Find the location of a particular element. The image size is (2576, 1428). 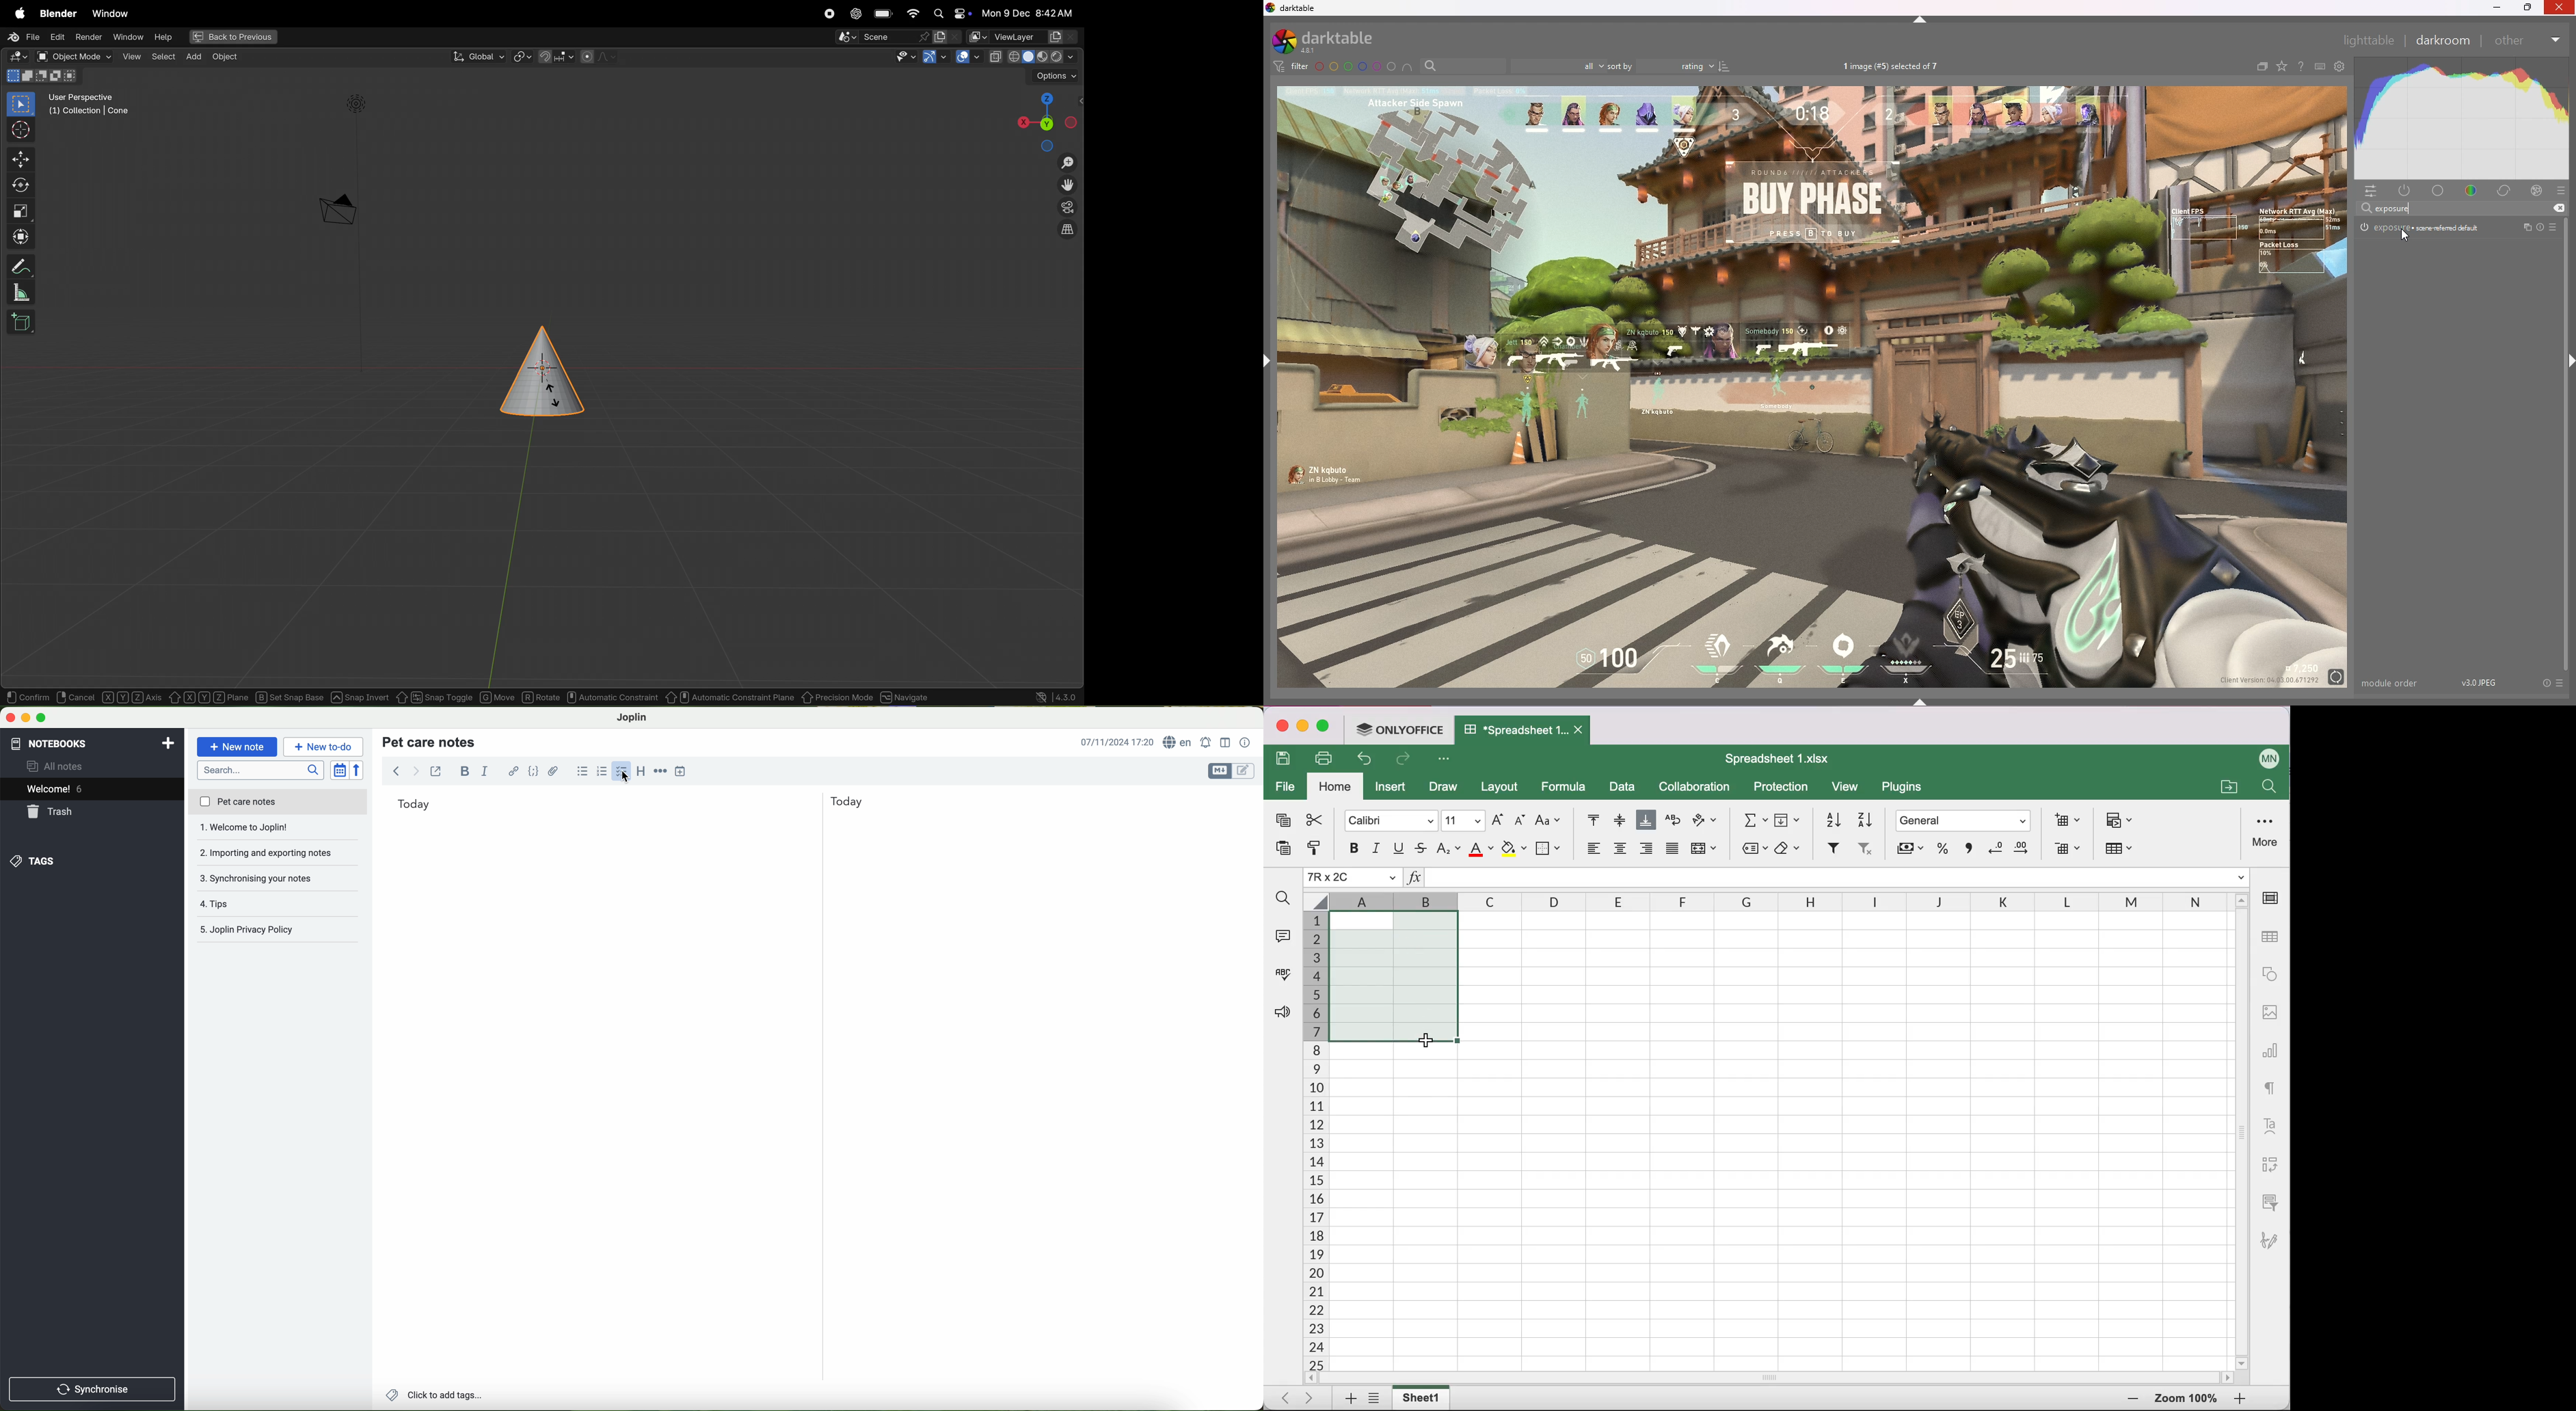

toggle sort order field is located at coordinates (340, 771).